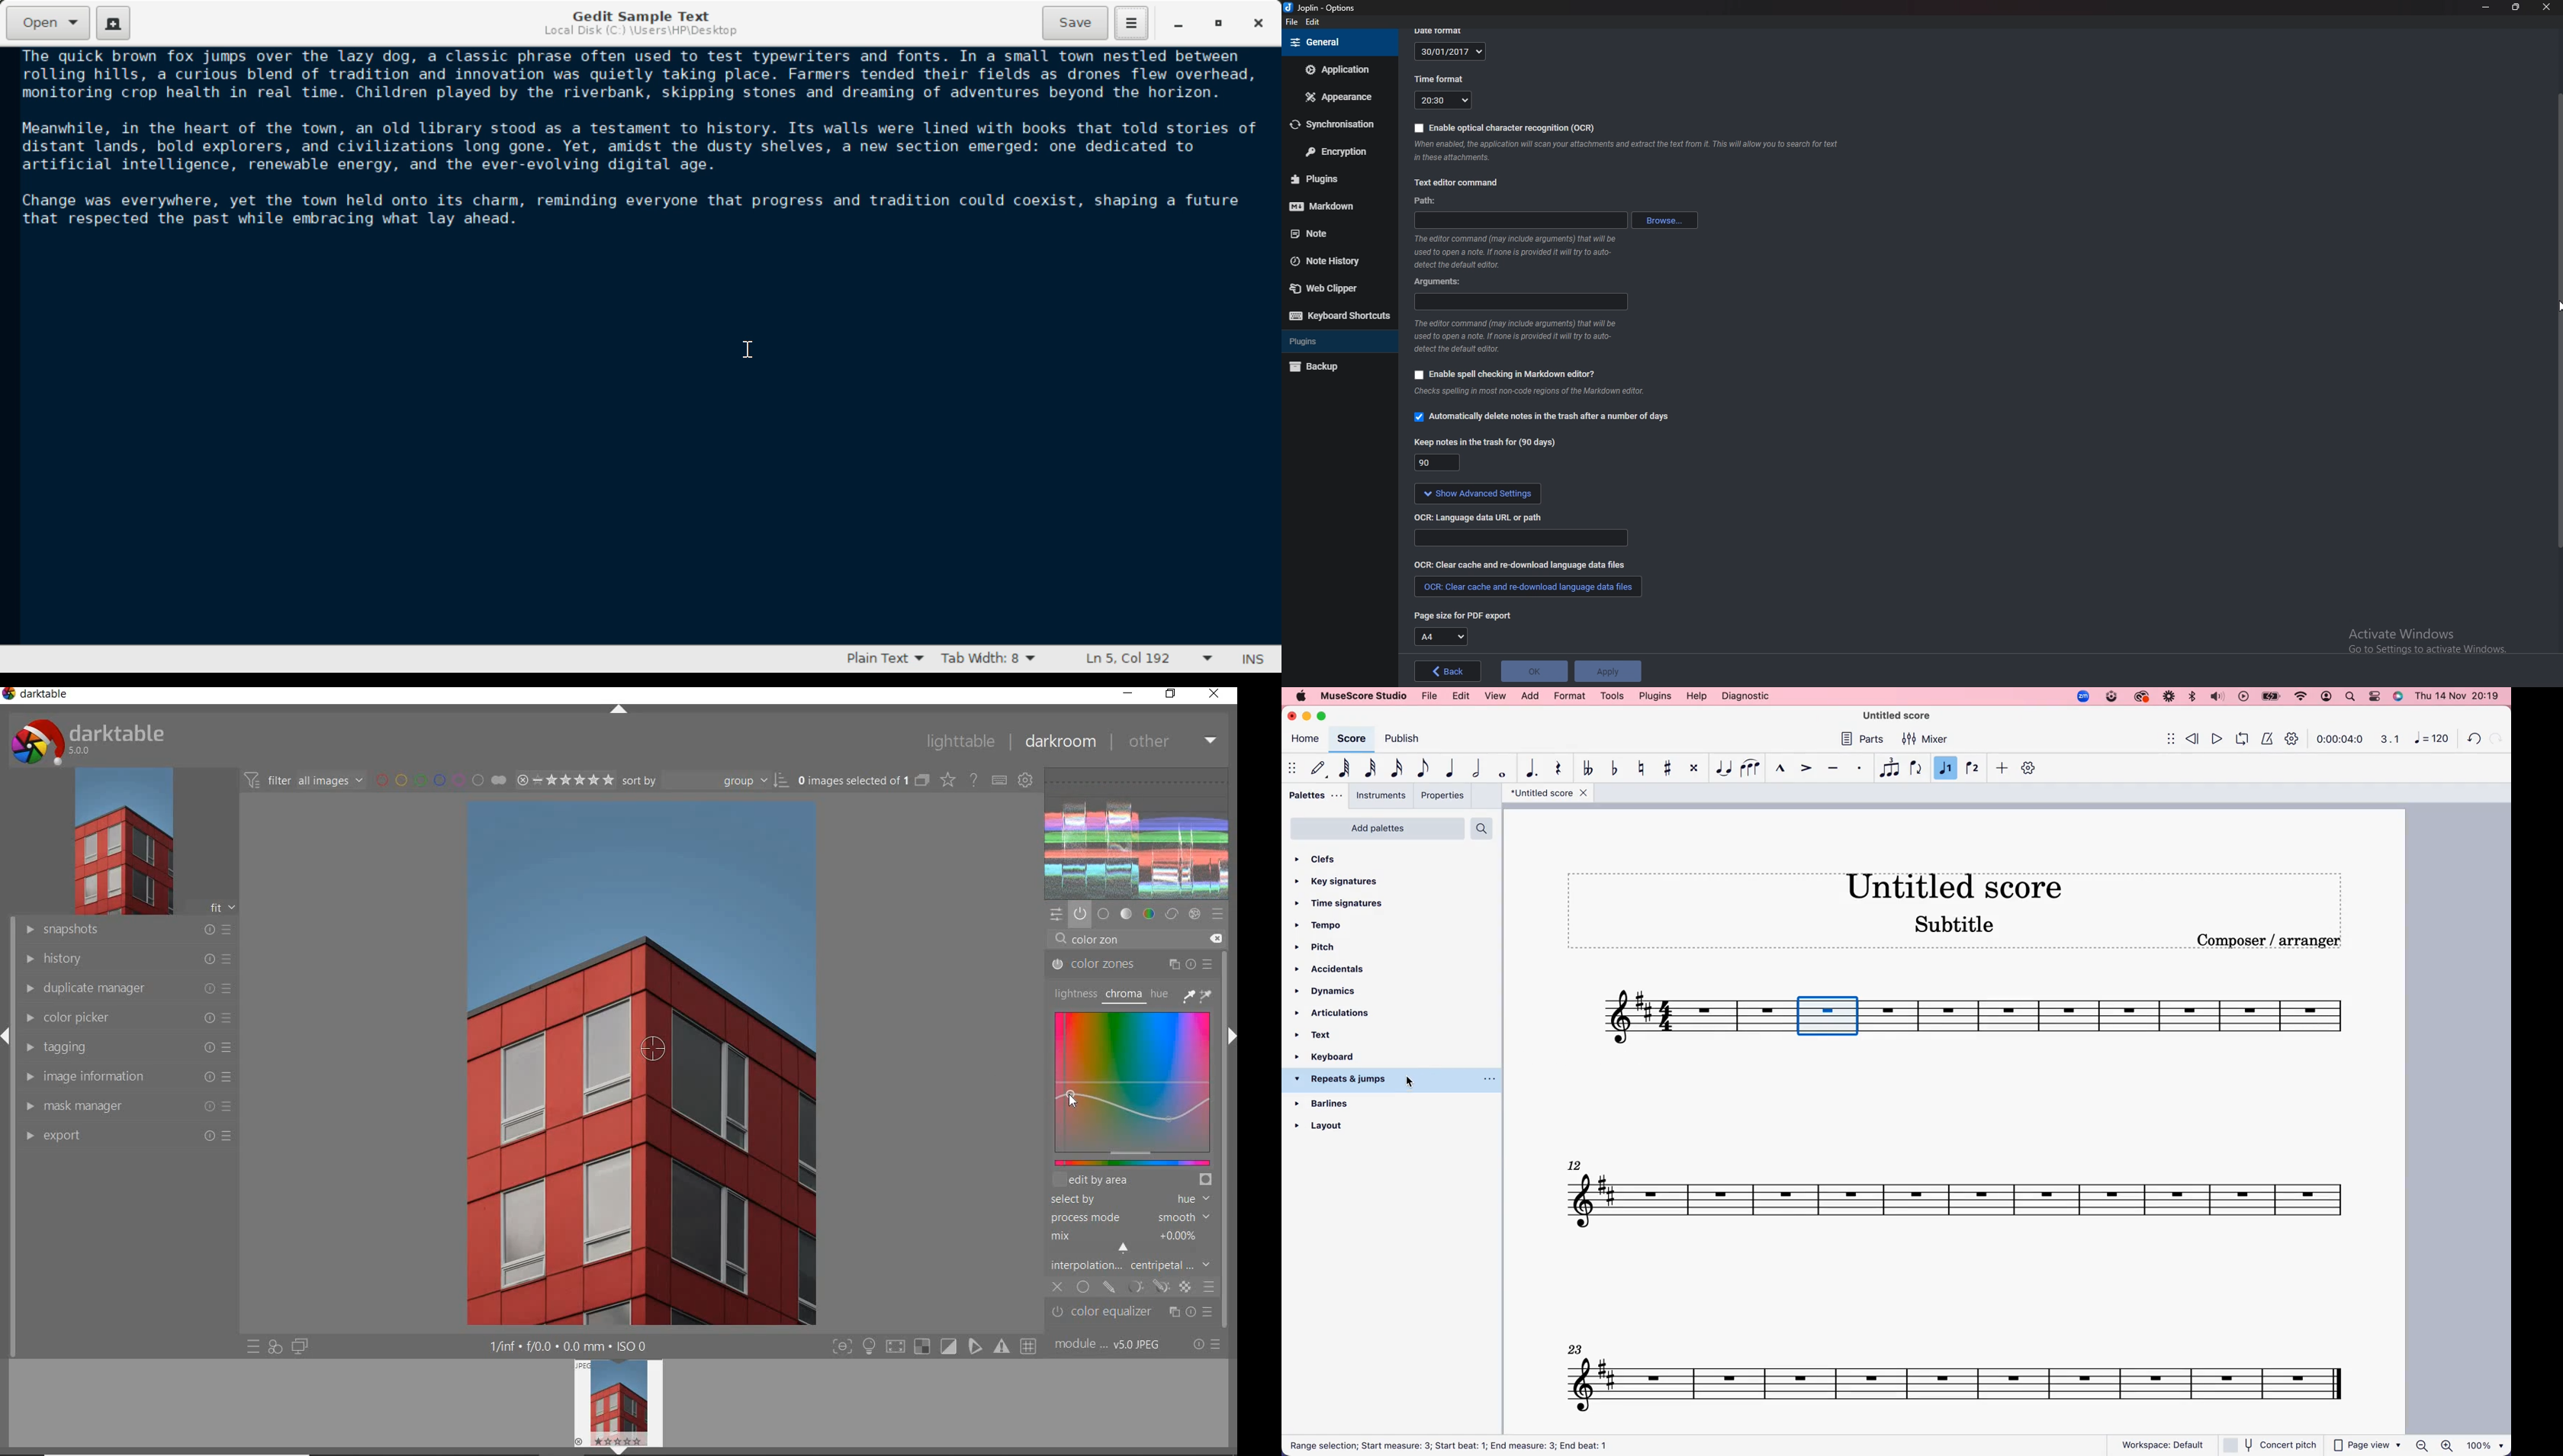 Image resolution: width=2576 pixels, height=1456 pixels. Describe the element at coordinates (1663, 220) in the screenshot. I see `browse` at that location.